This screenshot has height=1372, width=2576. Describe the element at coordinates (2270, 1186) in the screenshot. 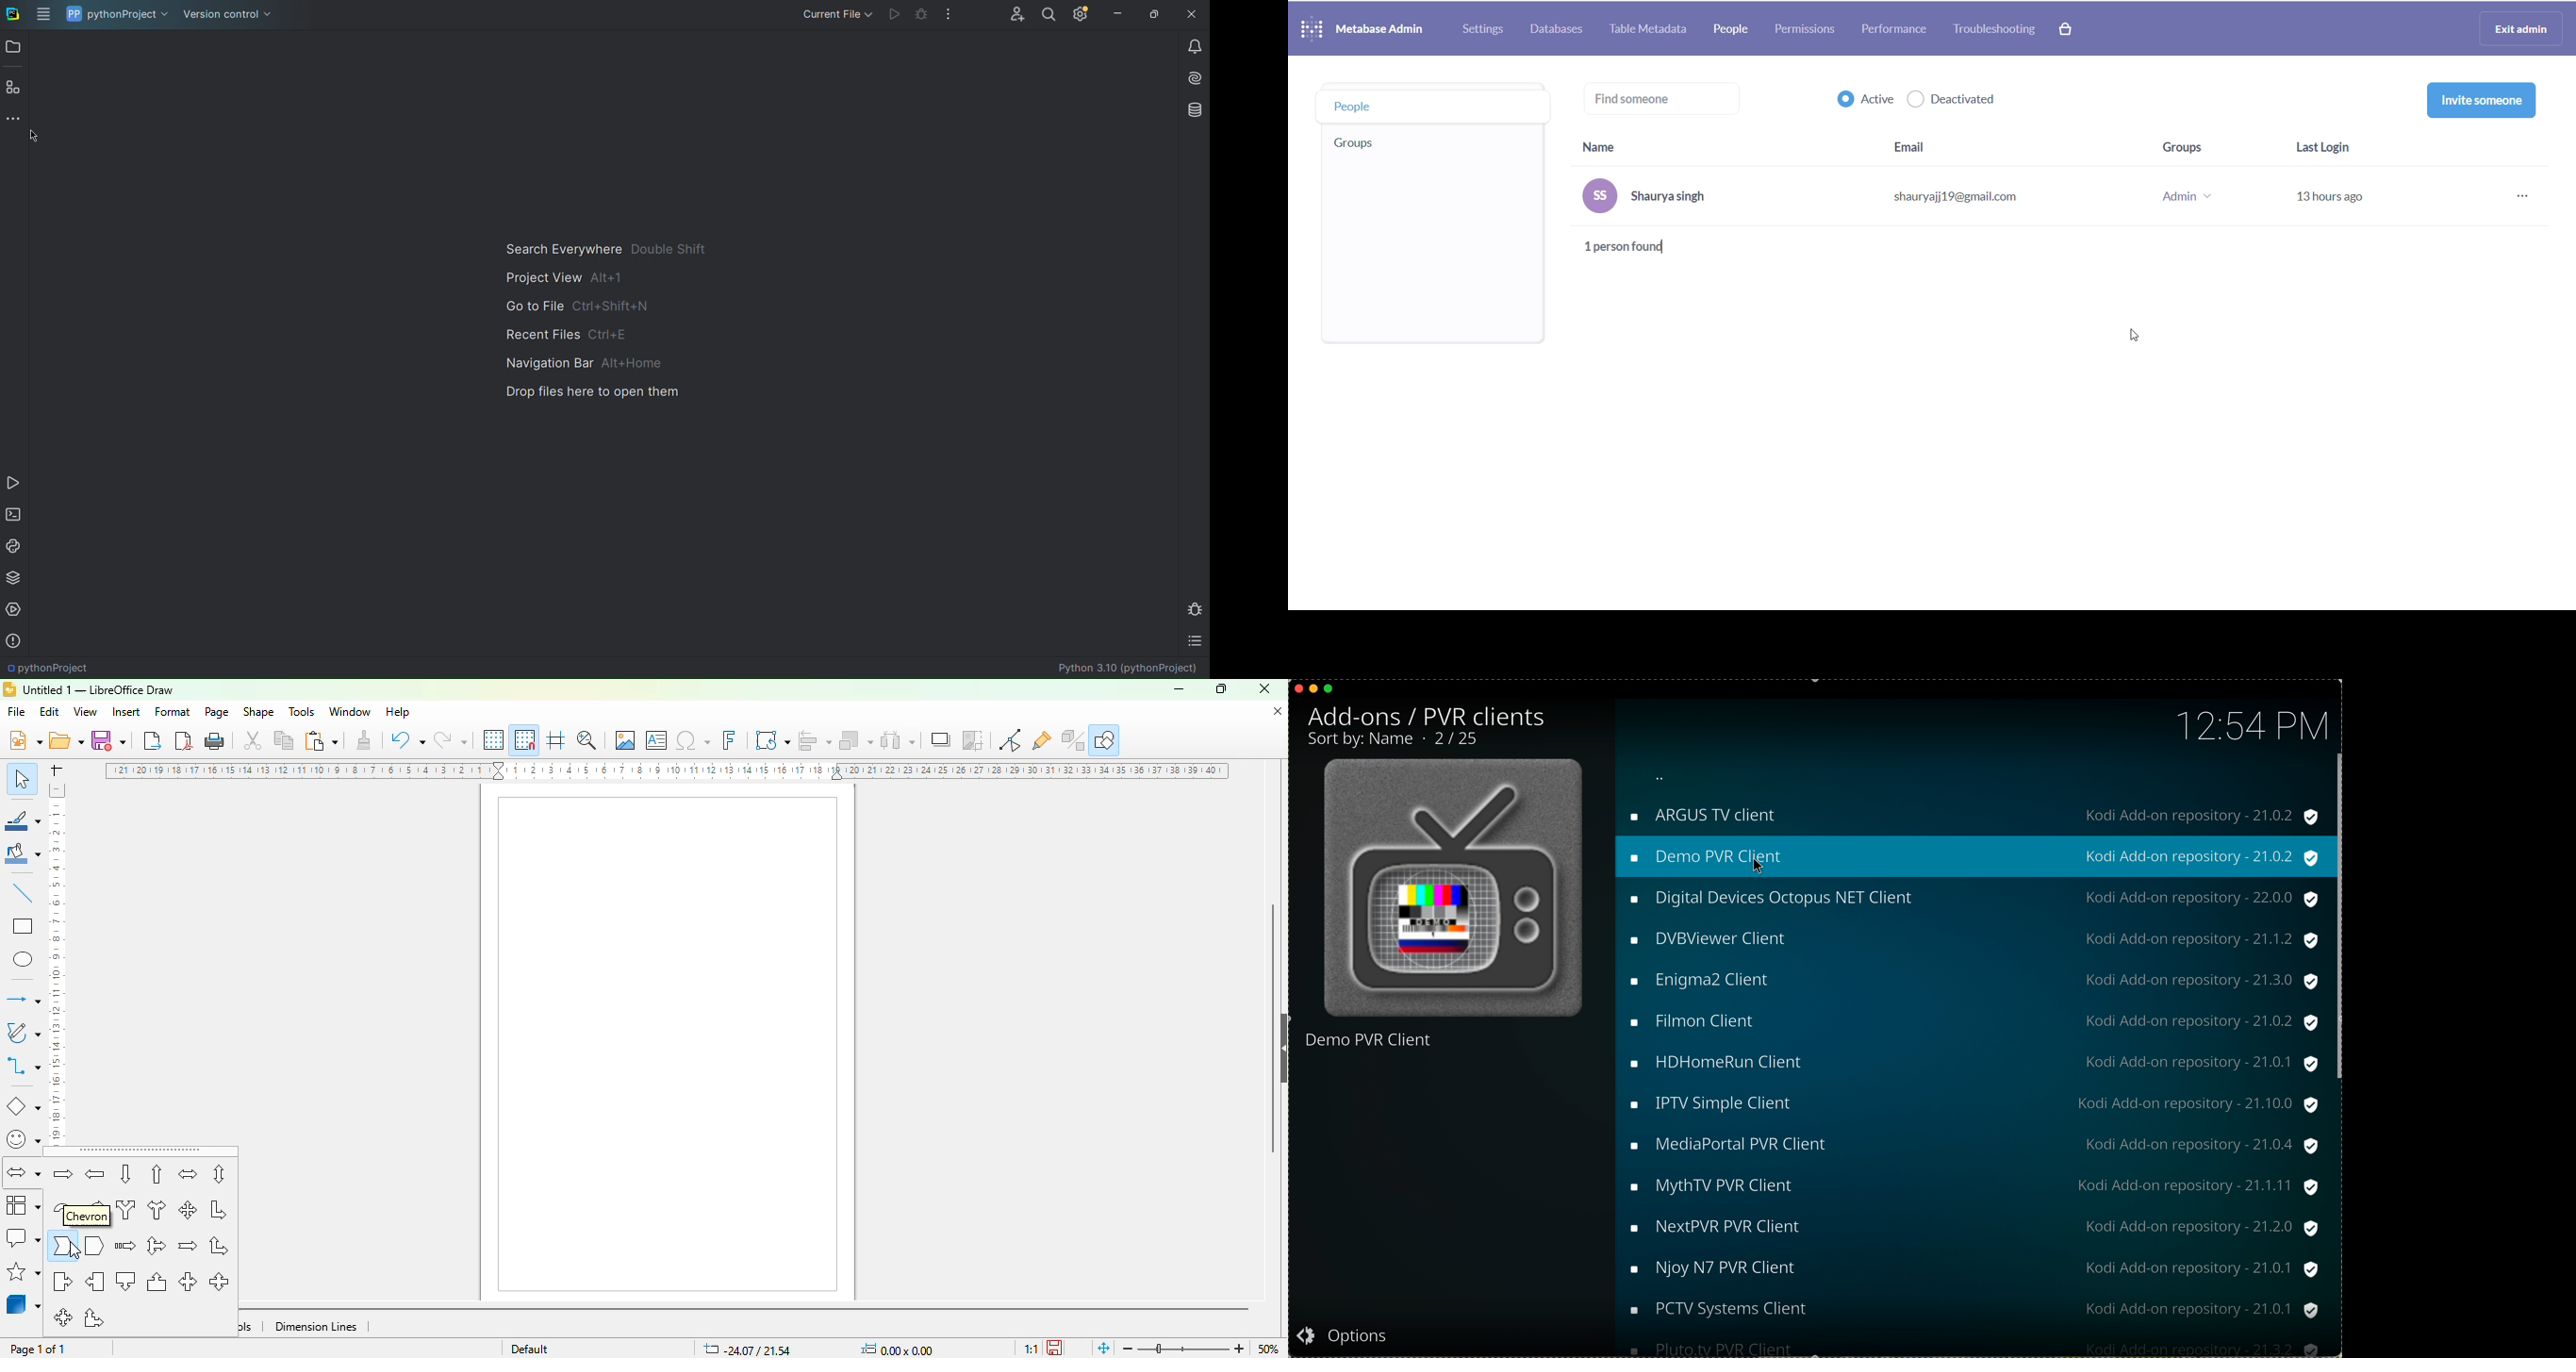

I see `21.1.11` at that location.